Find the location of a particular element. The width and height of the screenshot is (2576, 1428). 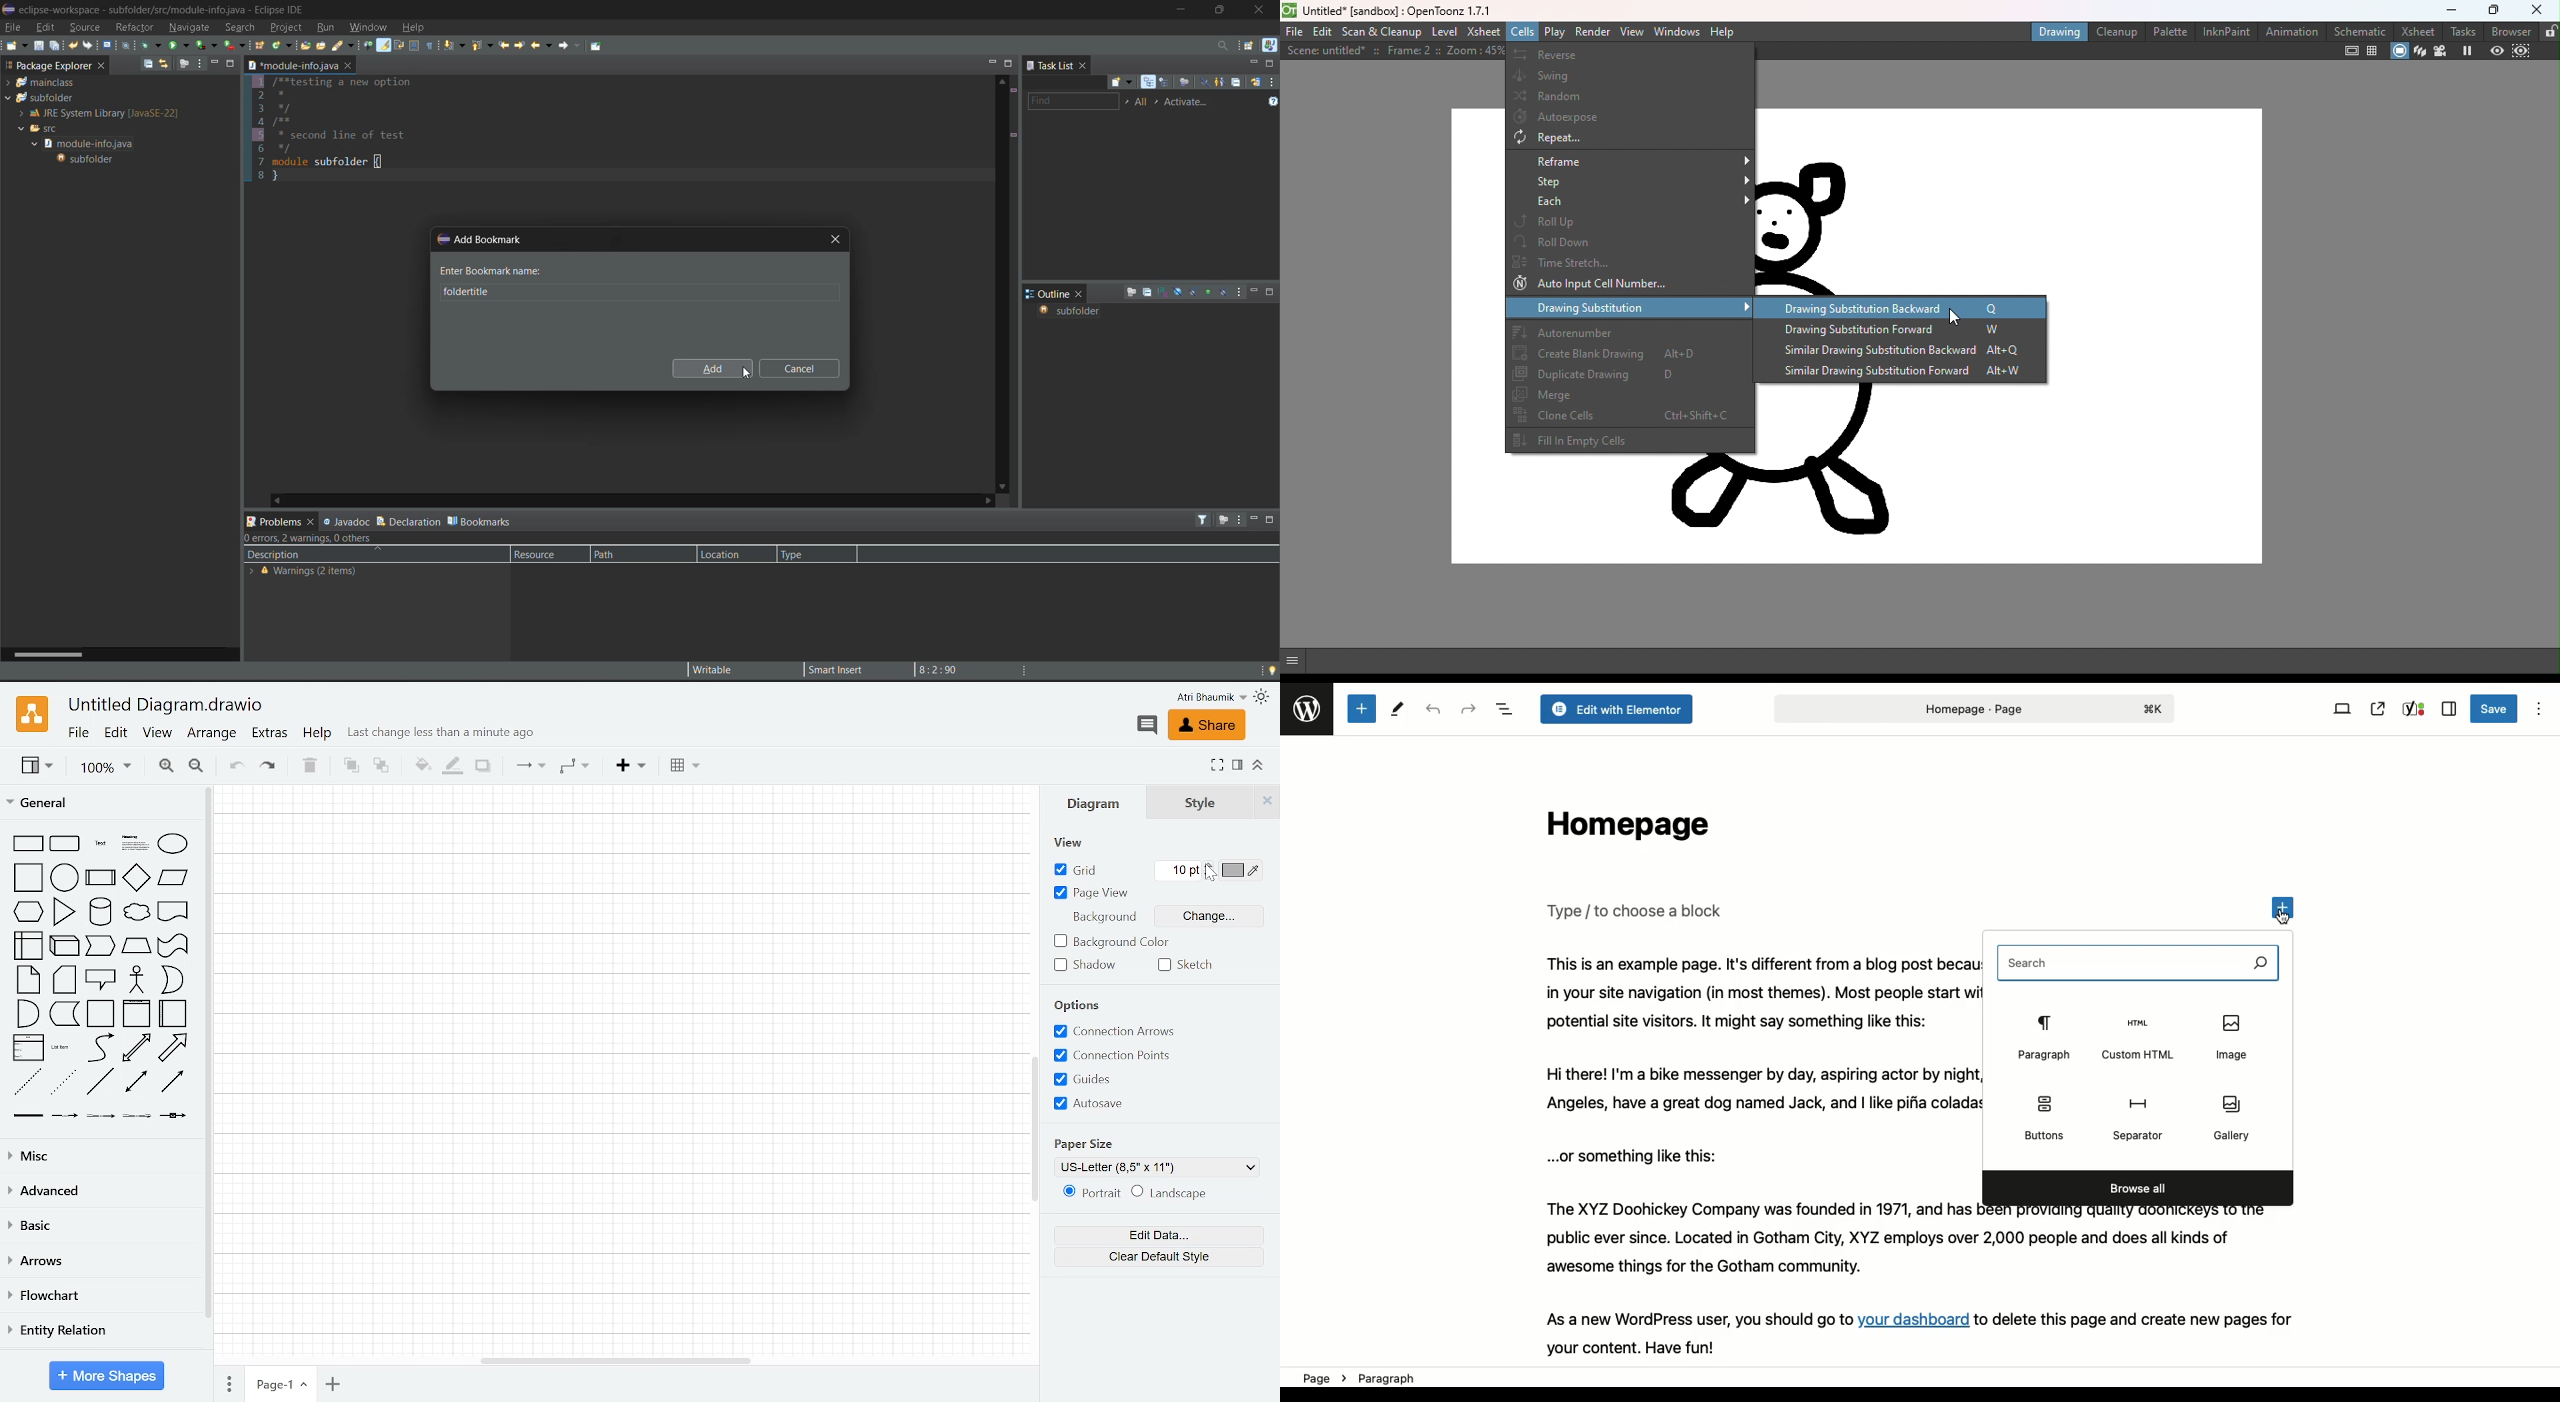

Vertical scrollbar is located at coordinates (1035, 1127).